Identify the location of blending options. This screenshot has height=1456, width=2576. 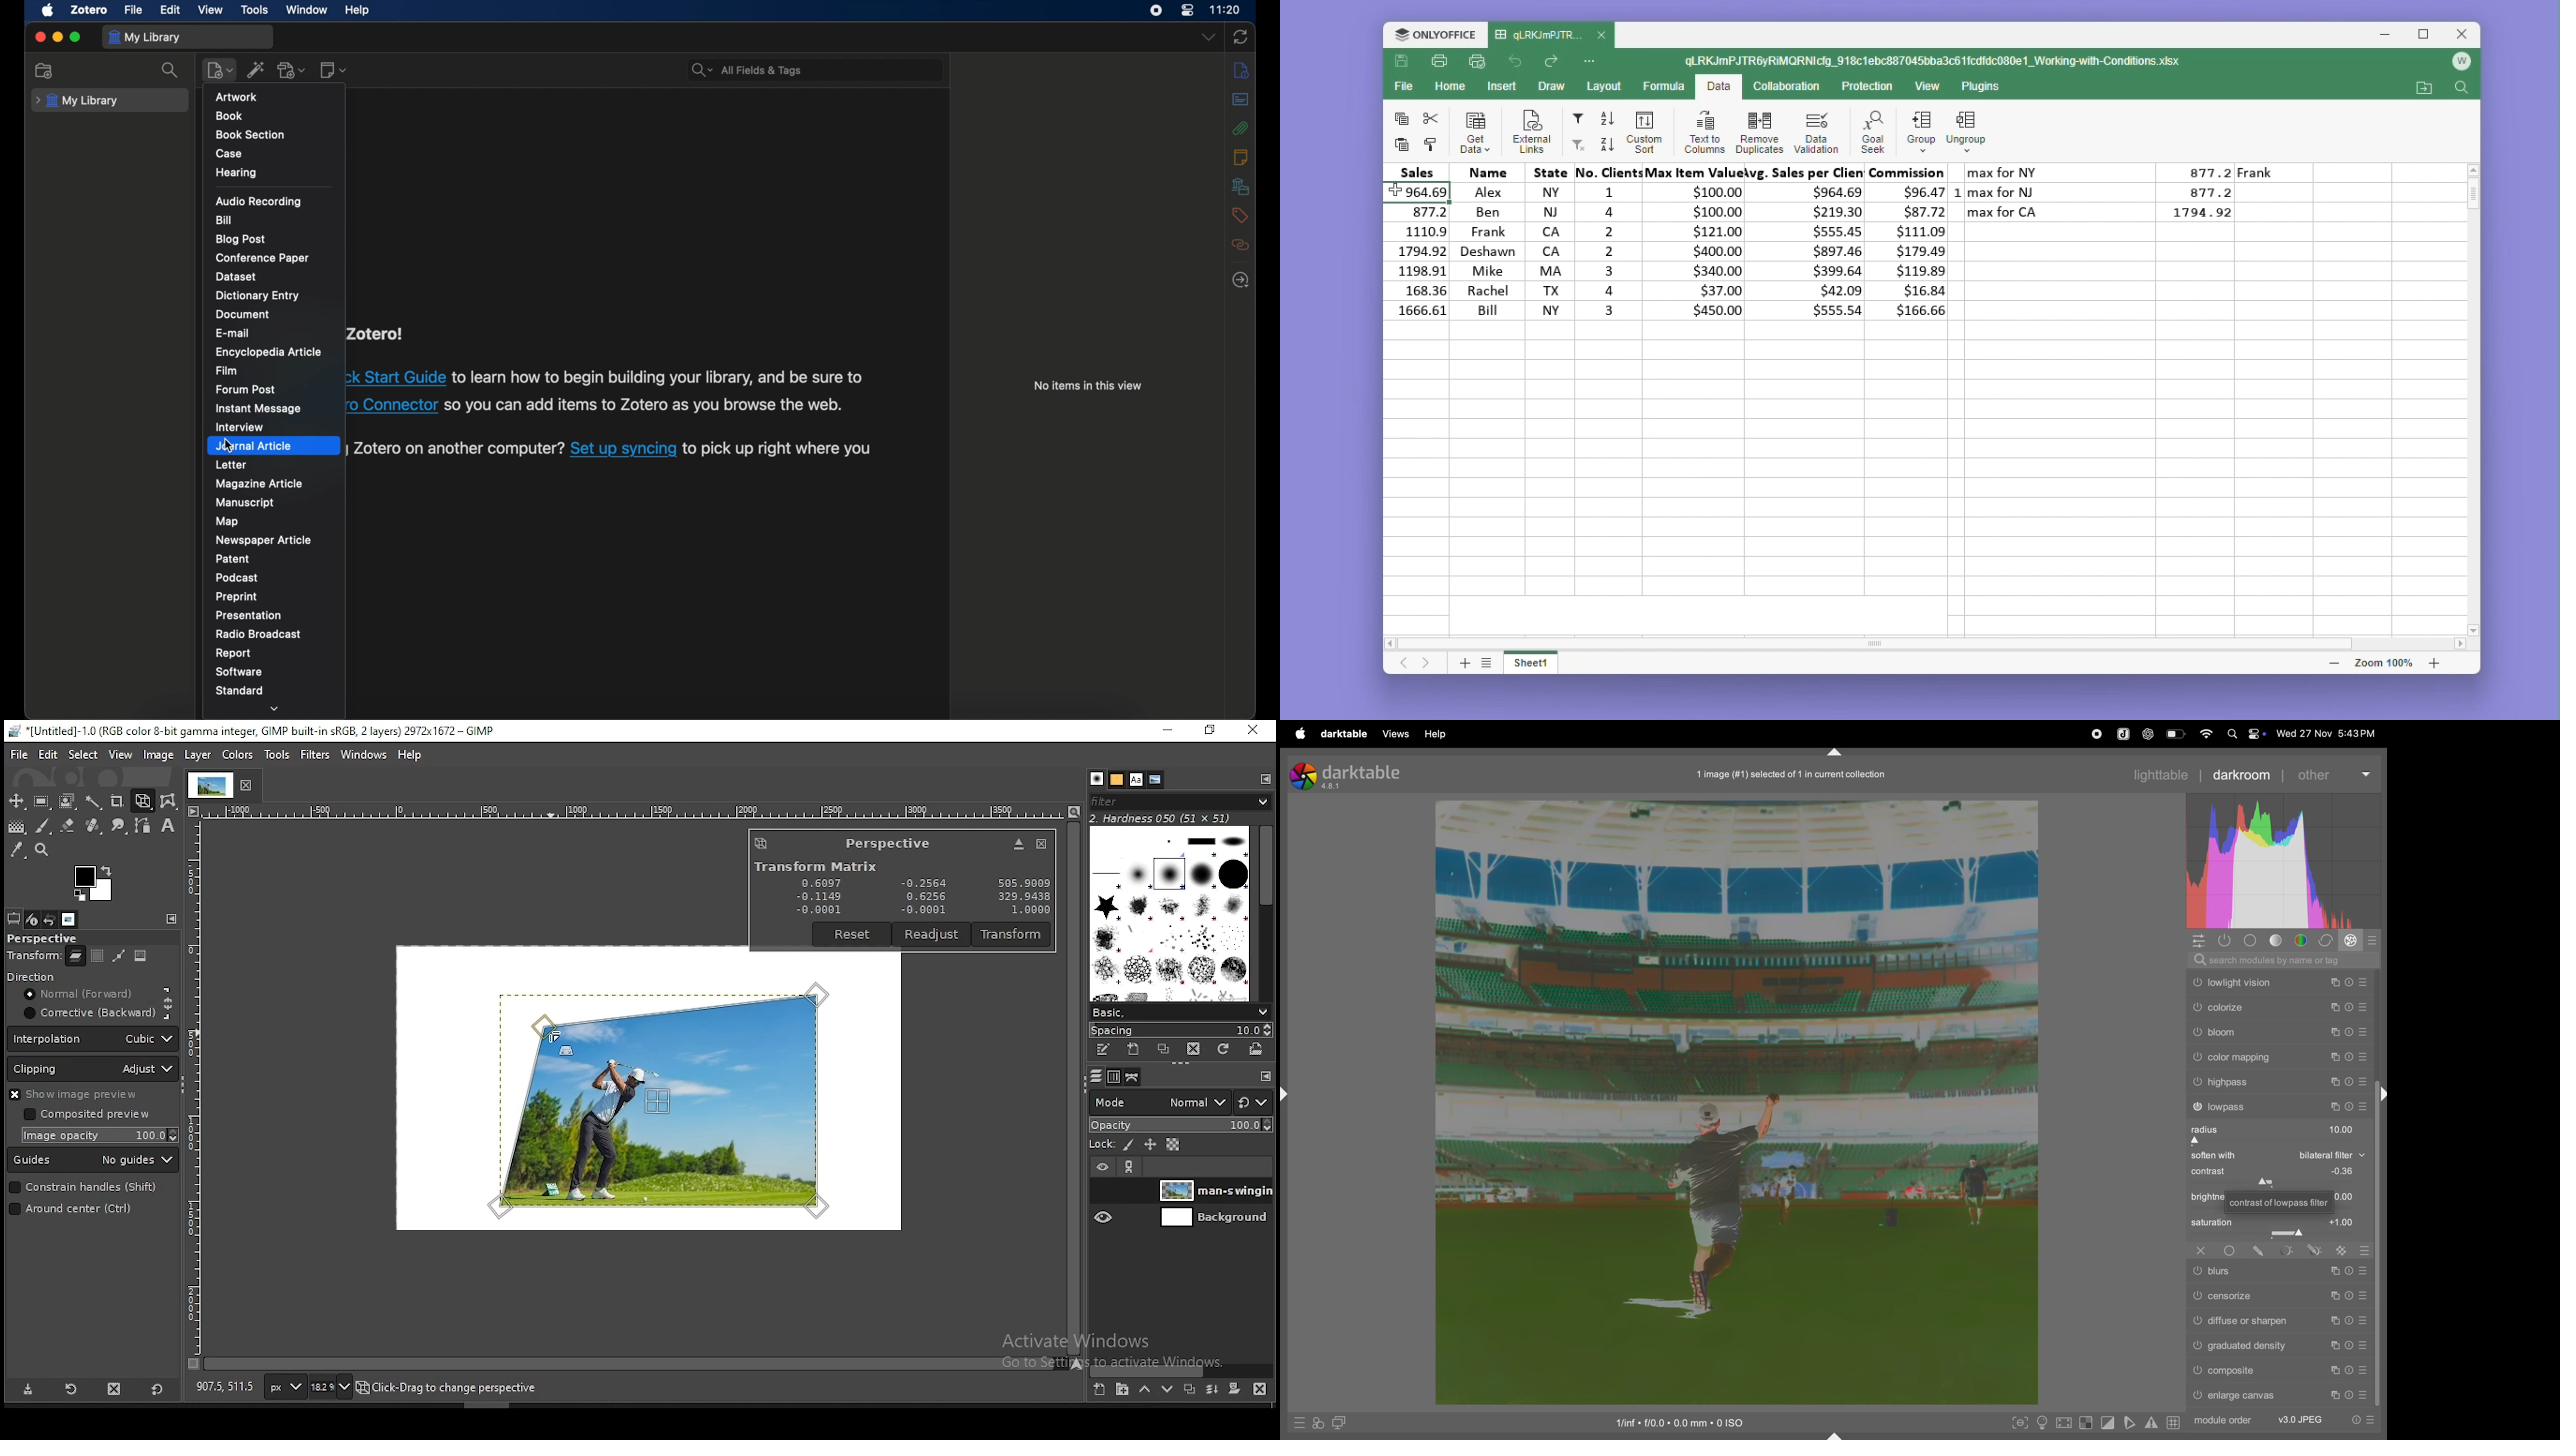
(2365, 1251).